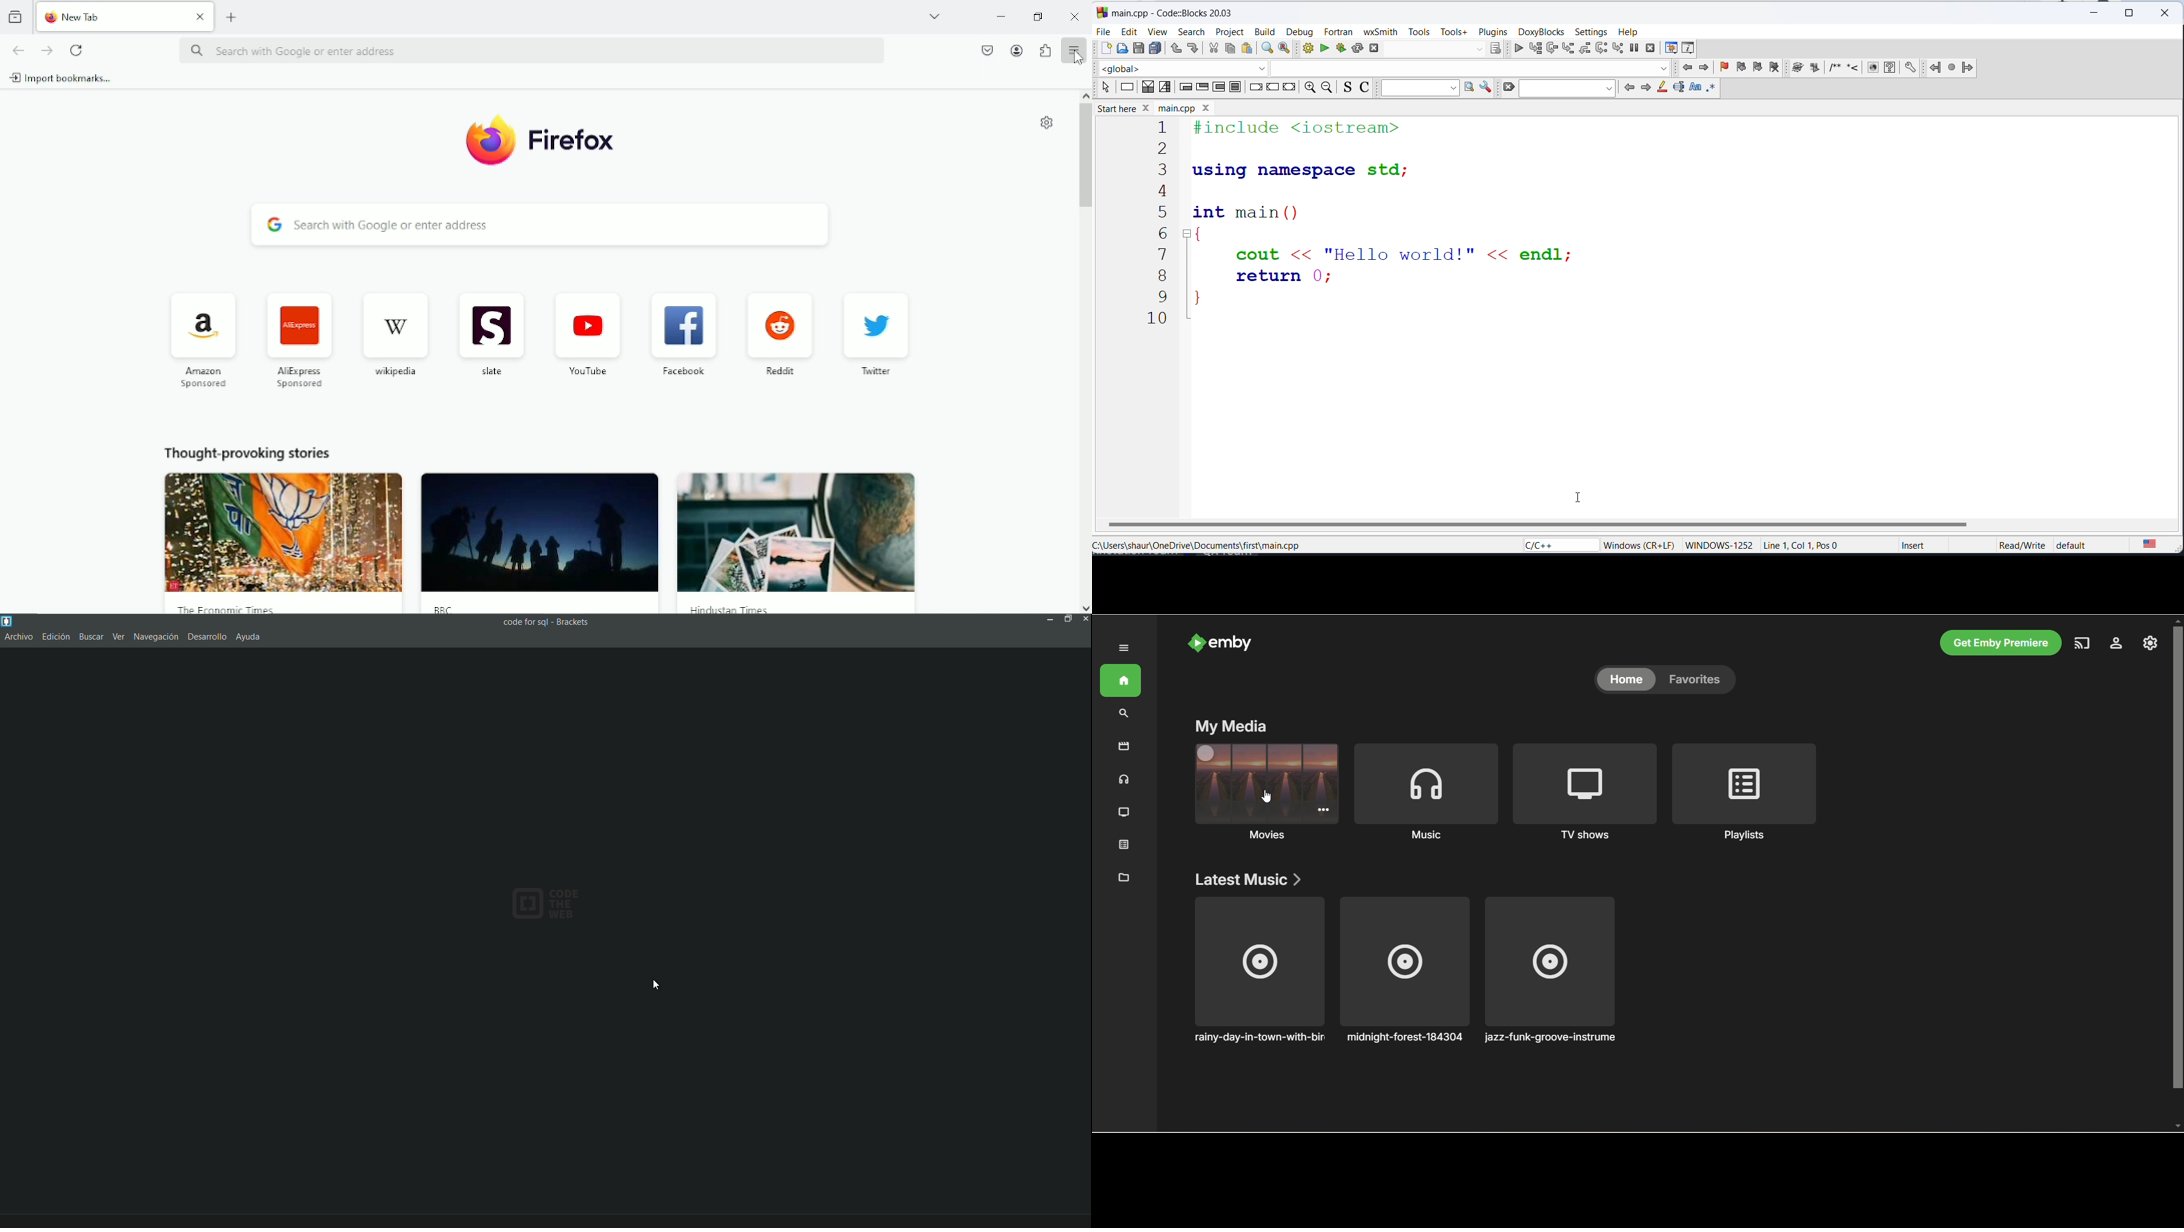 The width and height of the screenshot is (2184, 1232). Describe the element at coordinates (1550, 544) in the screenshot. I see `language` at that location.